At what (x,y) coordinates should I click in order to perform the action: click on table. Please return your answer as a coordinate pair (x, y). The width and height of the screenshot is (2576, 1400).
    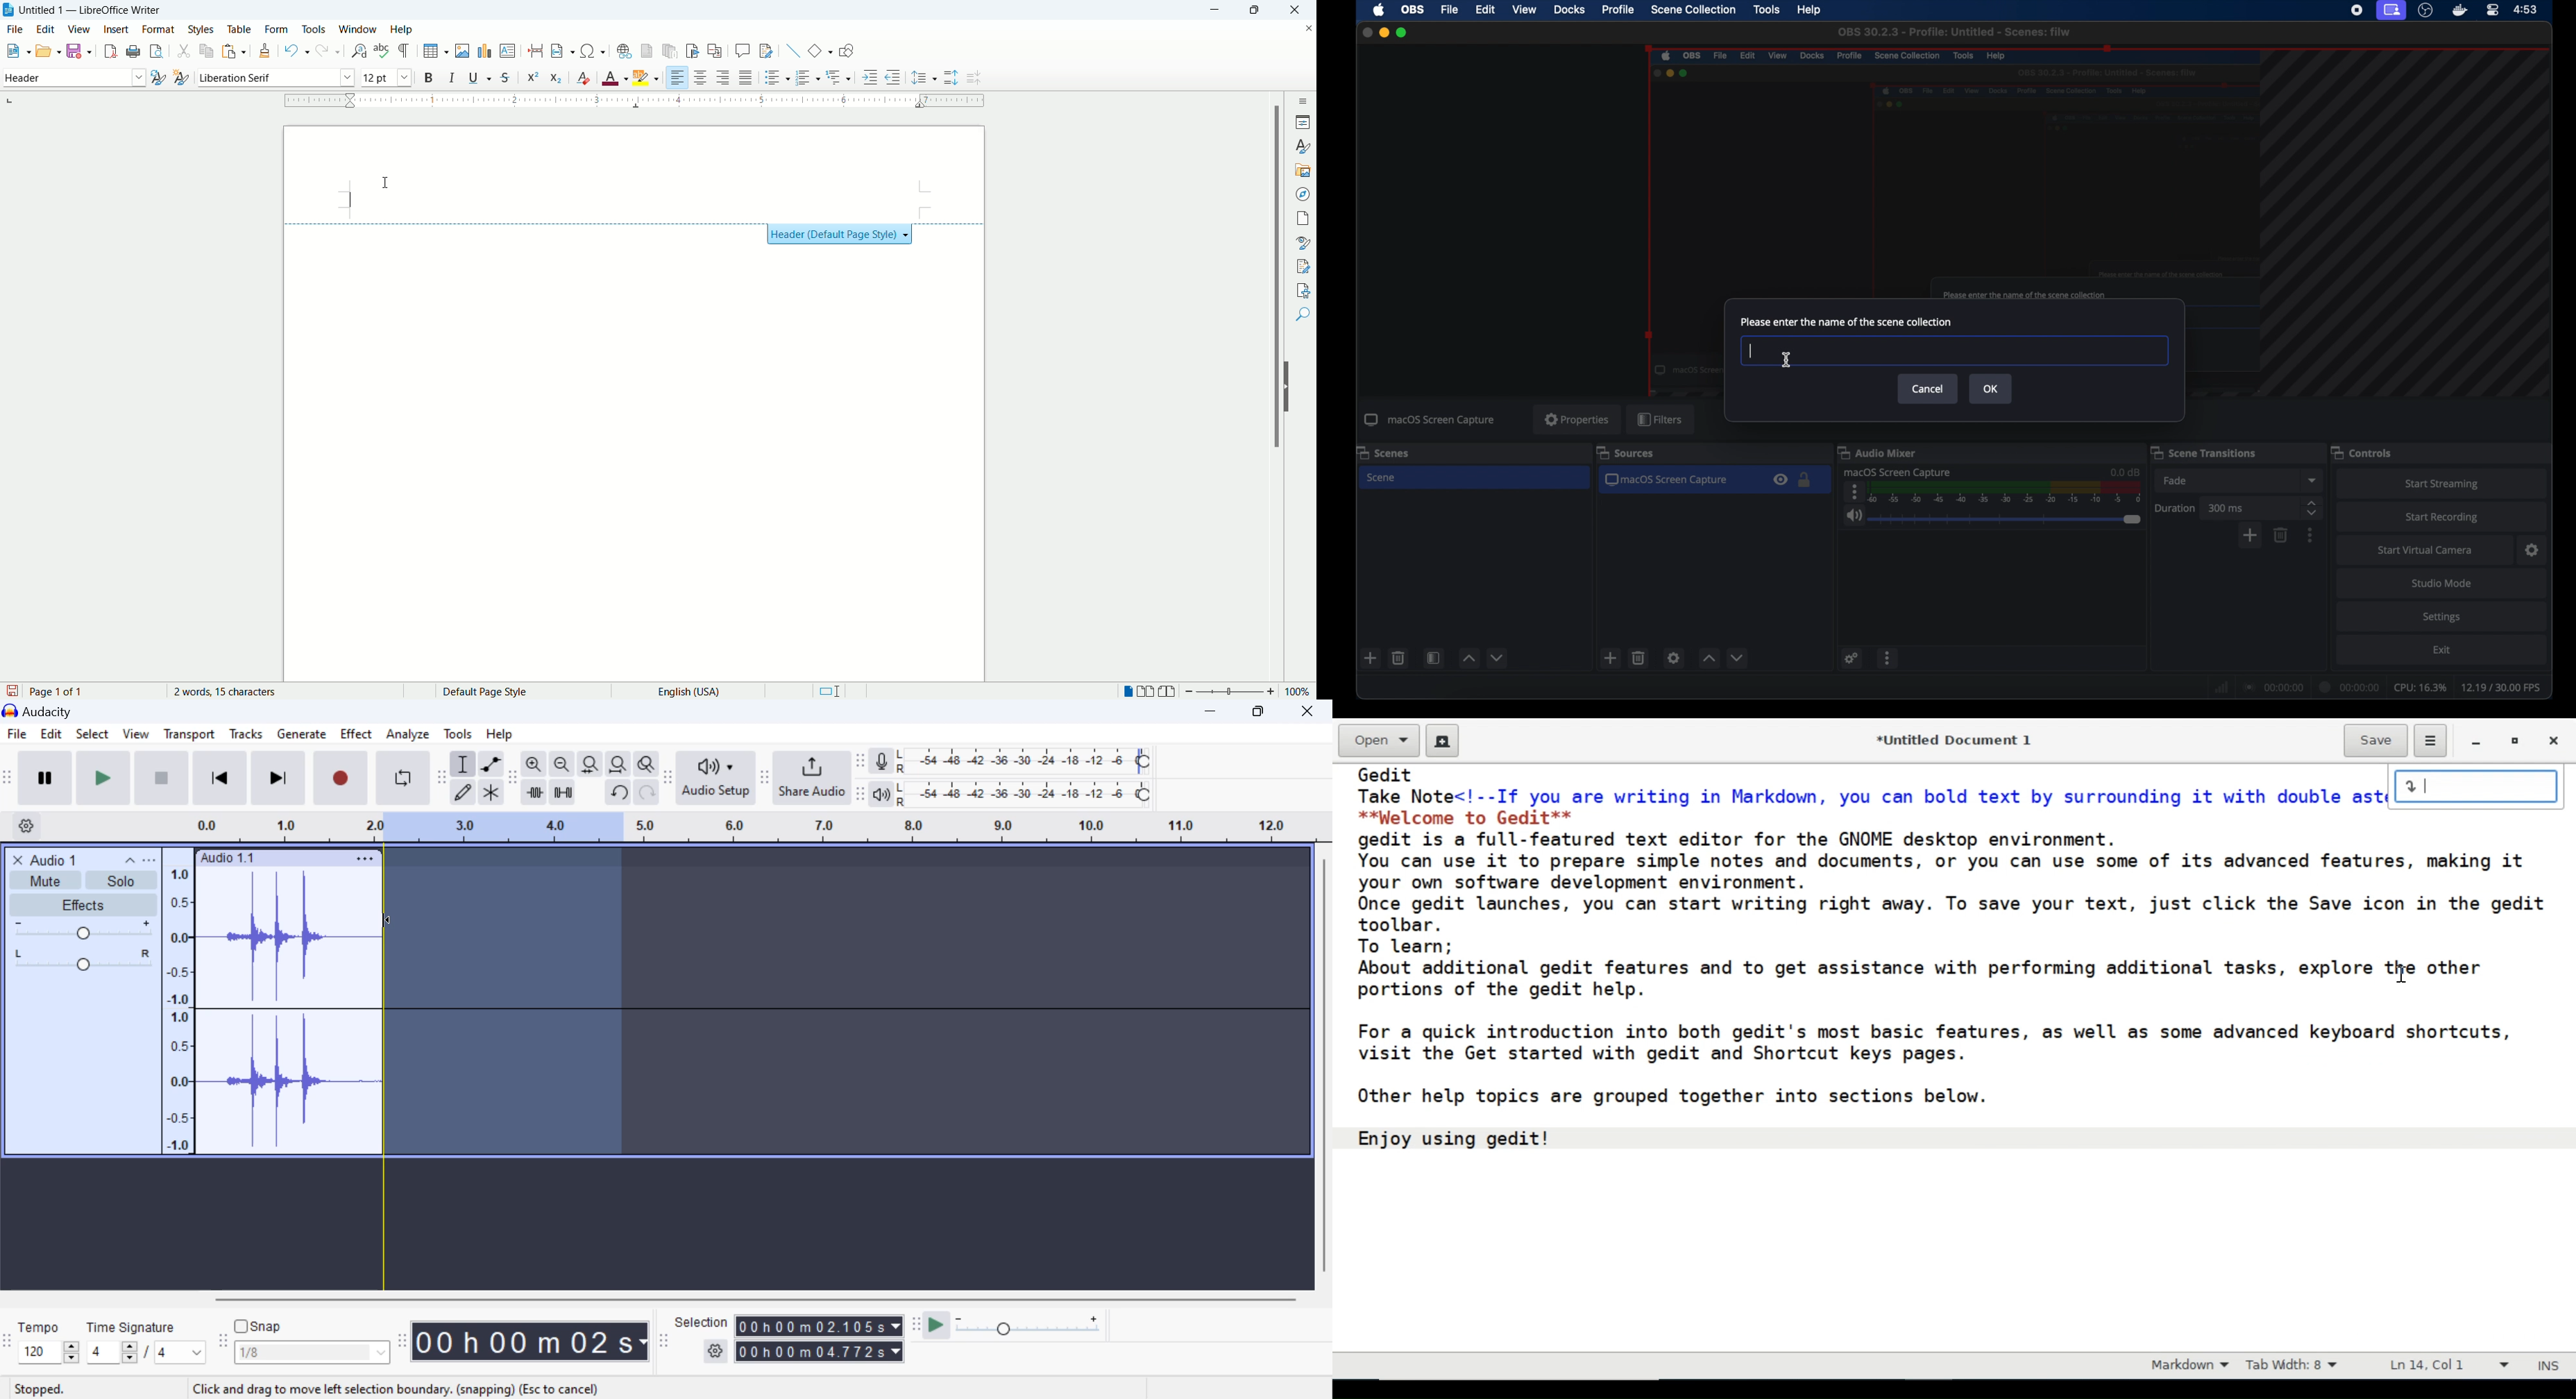
    Looking at the image, I should click on (239, 28).